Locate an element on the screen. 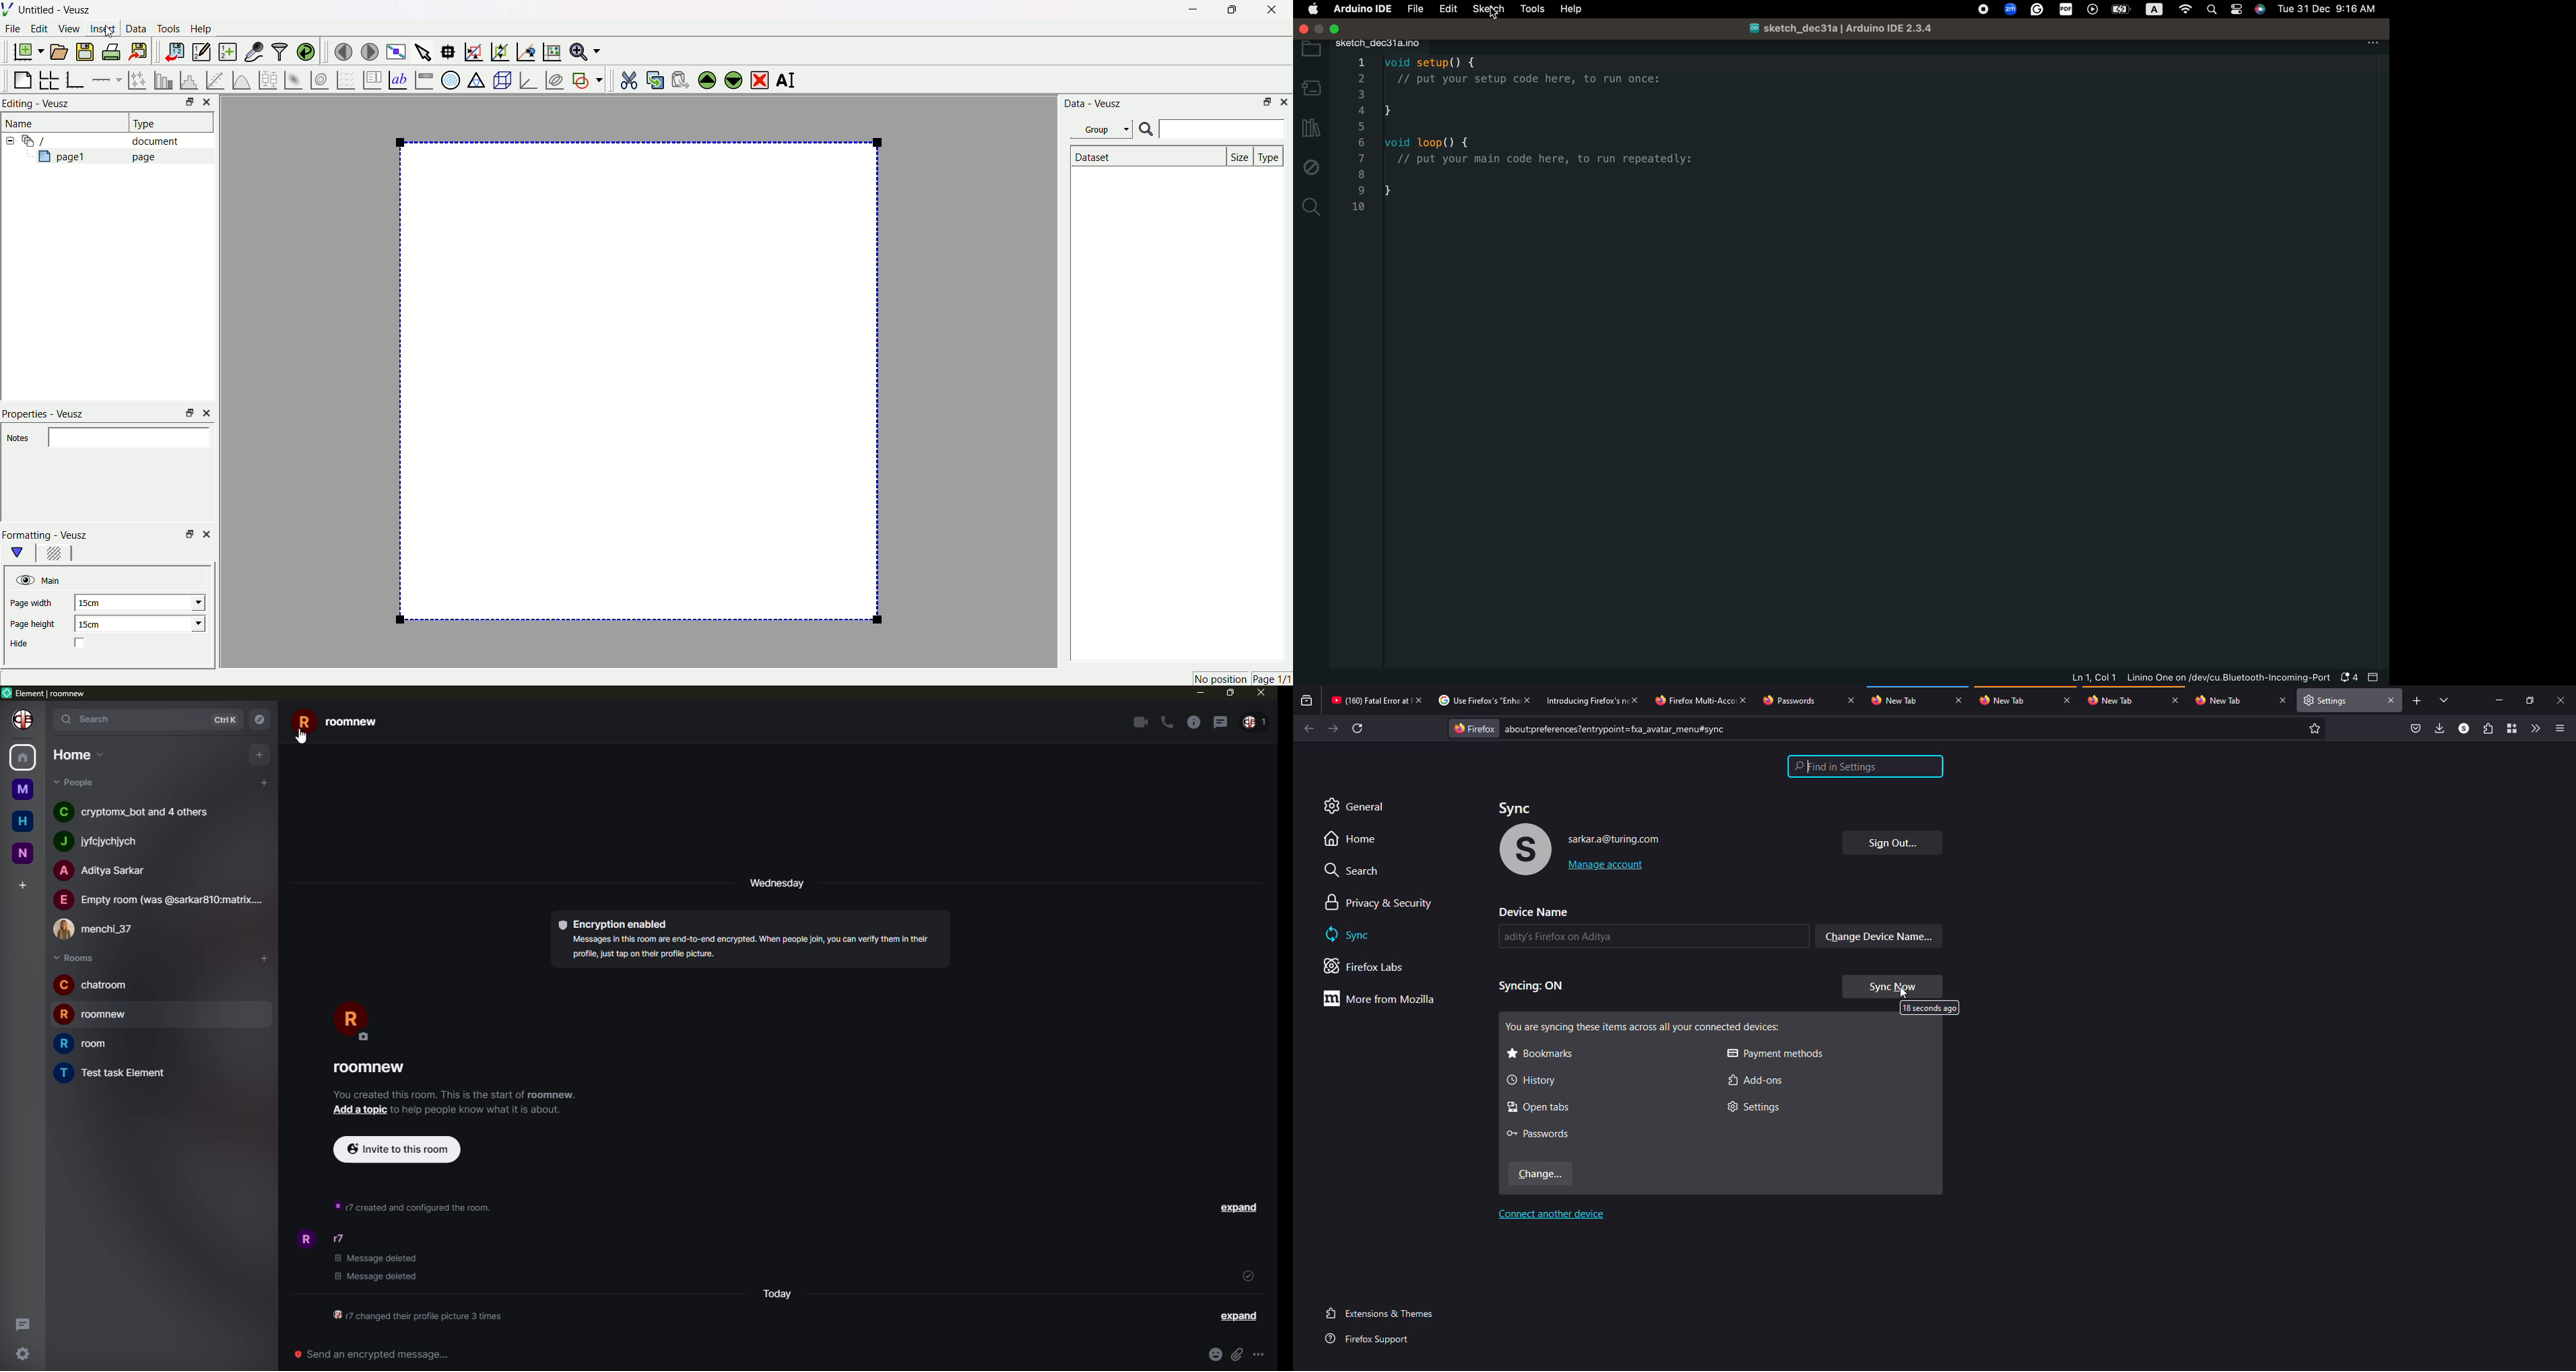 Image resolution: width=2576 pixels, height=1372 pixels. day is located at coordinates (779, 883).